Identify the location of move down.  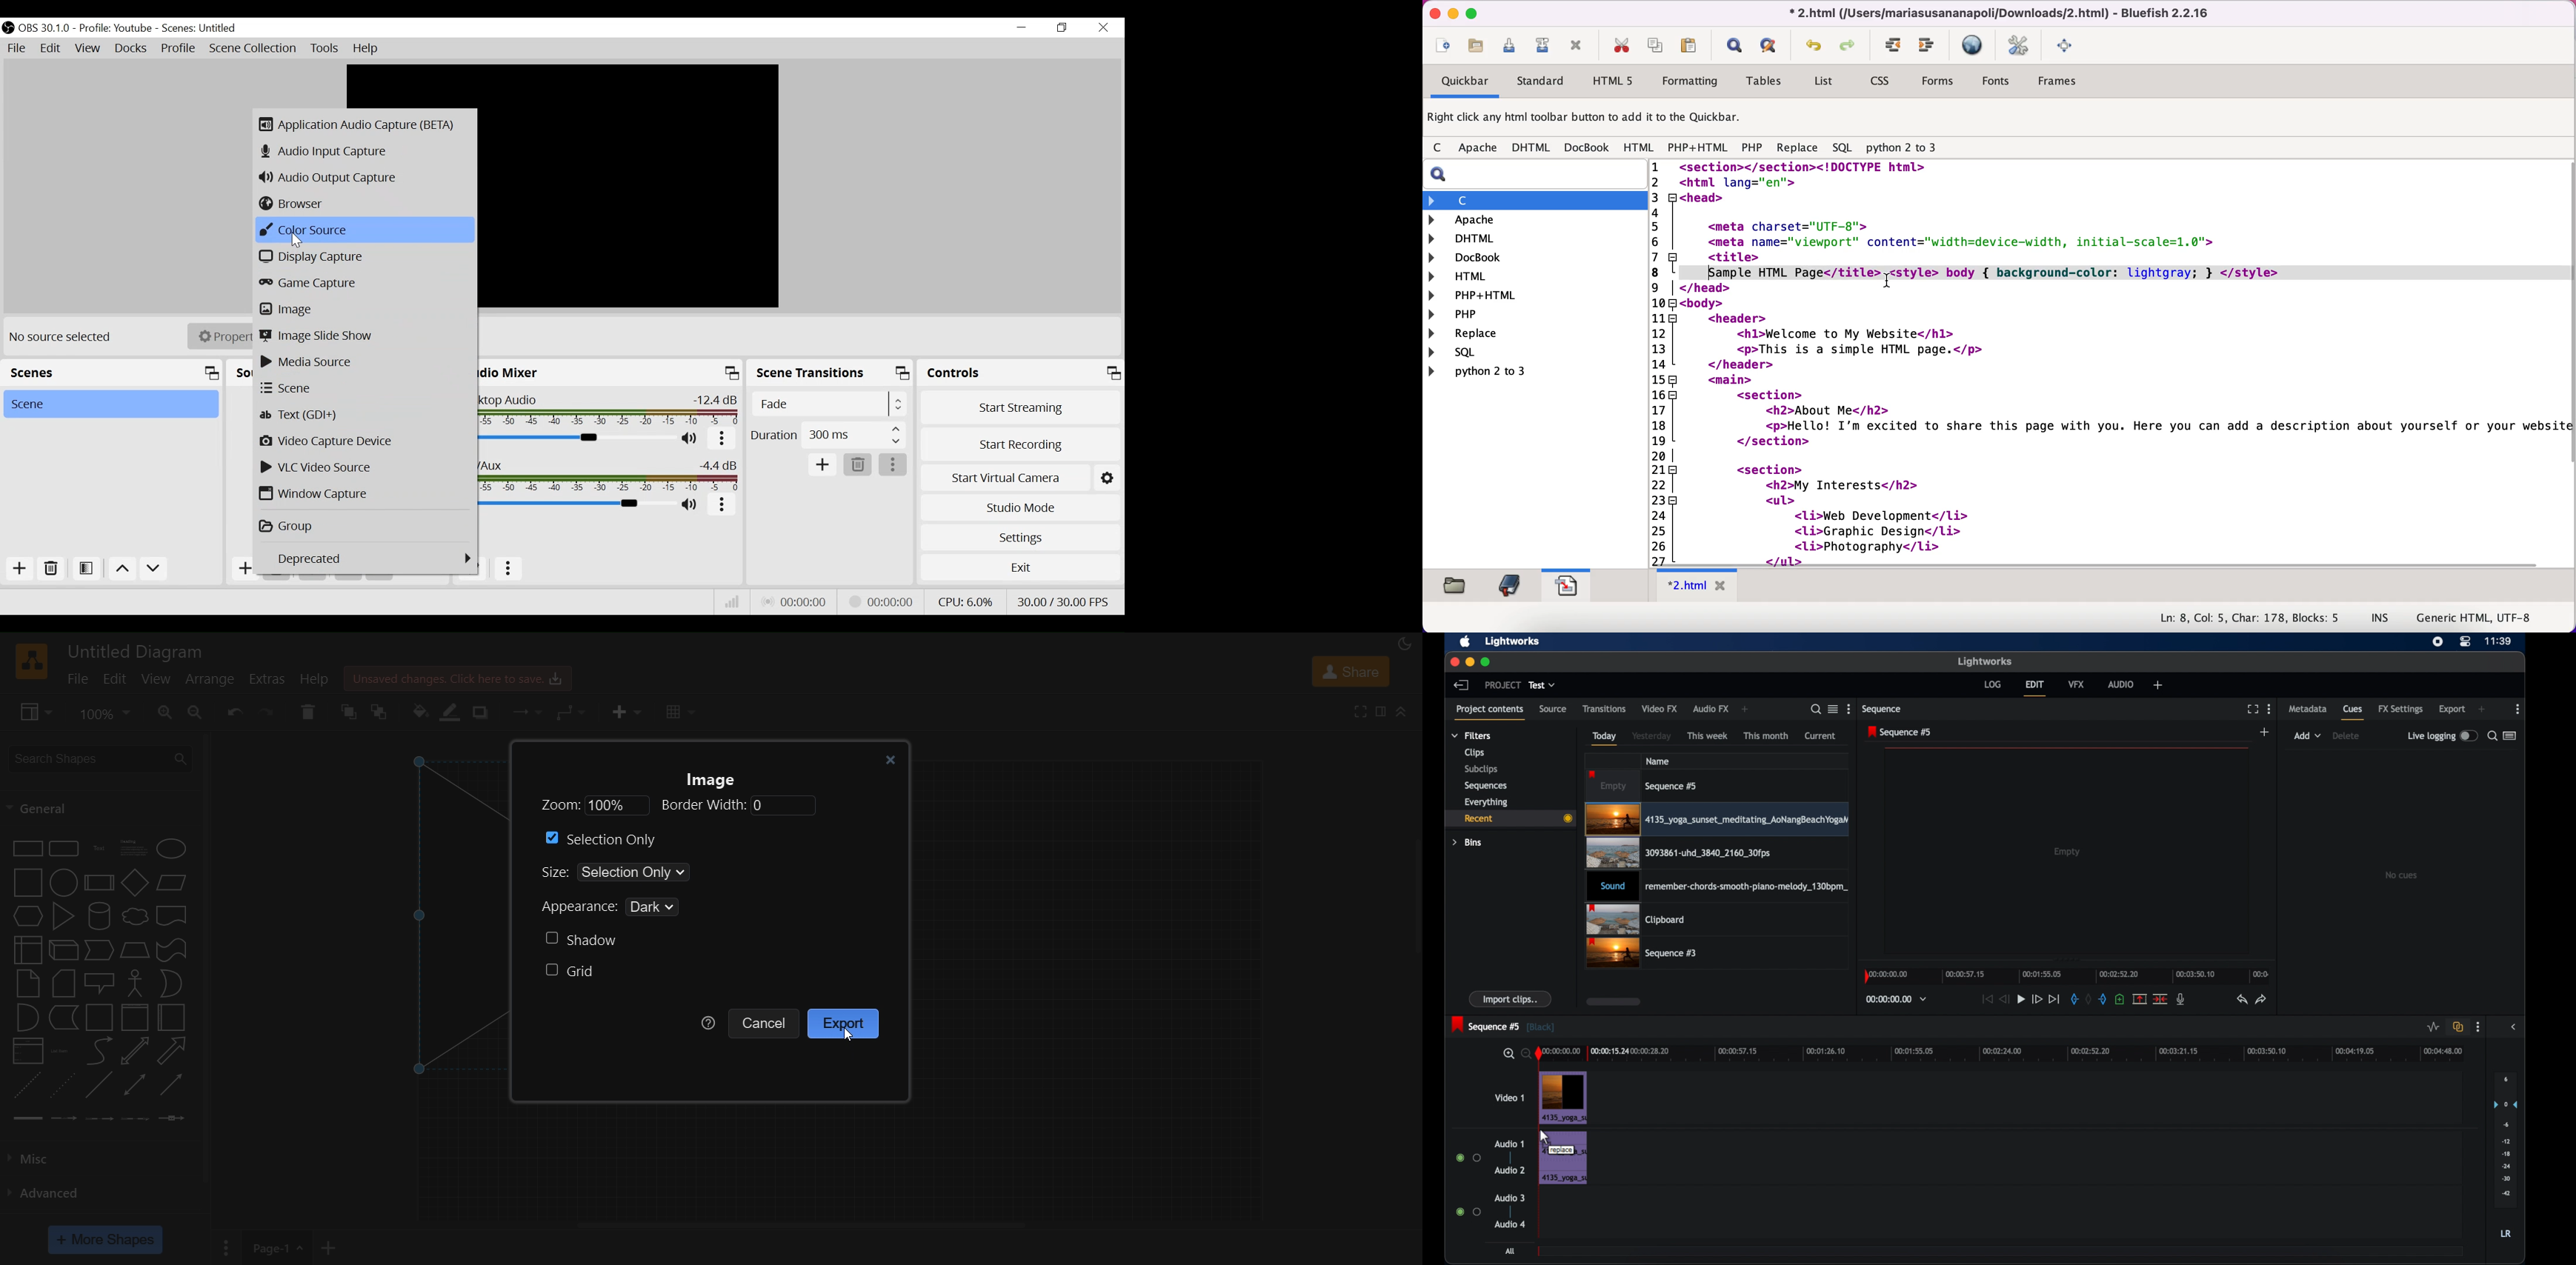
(155, 569).